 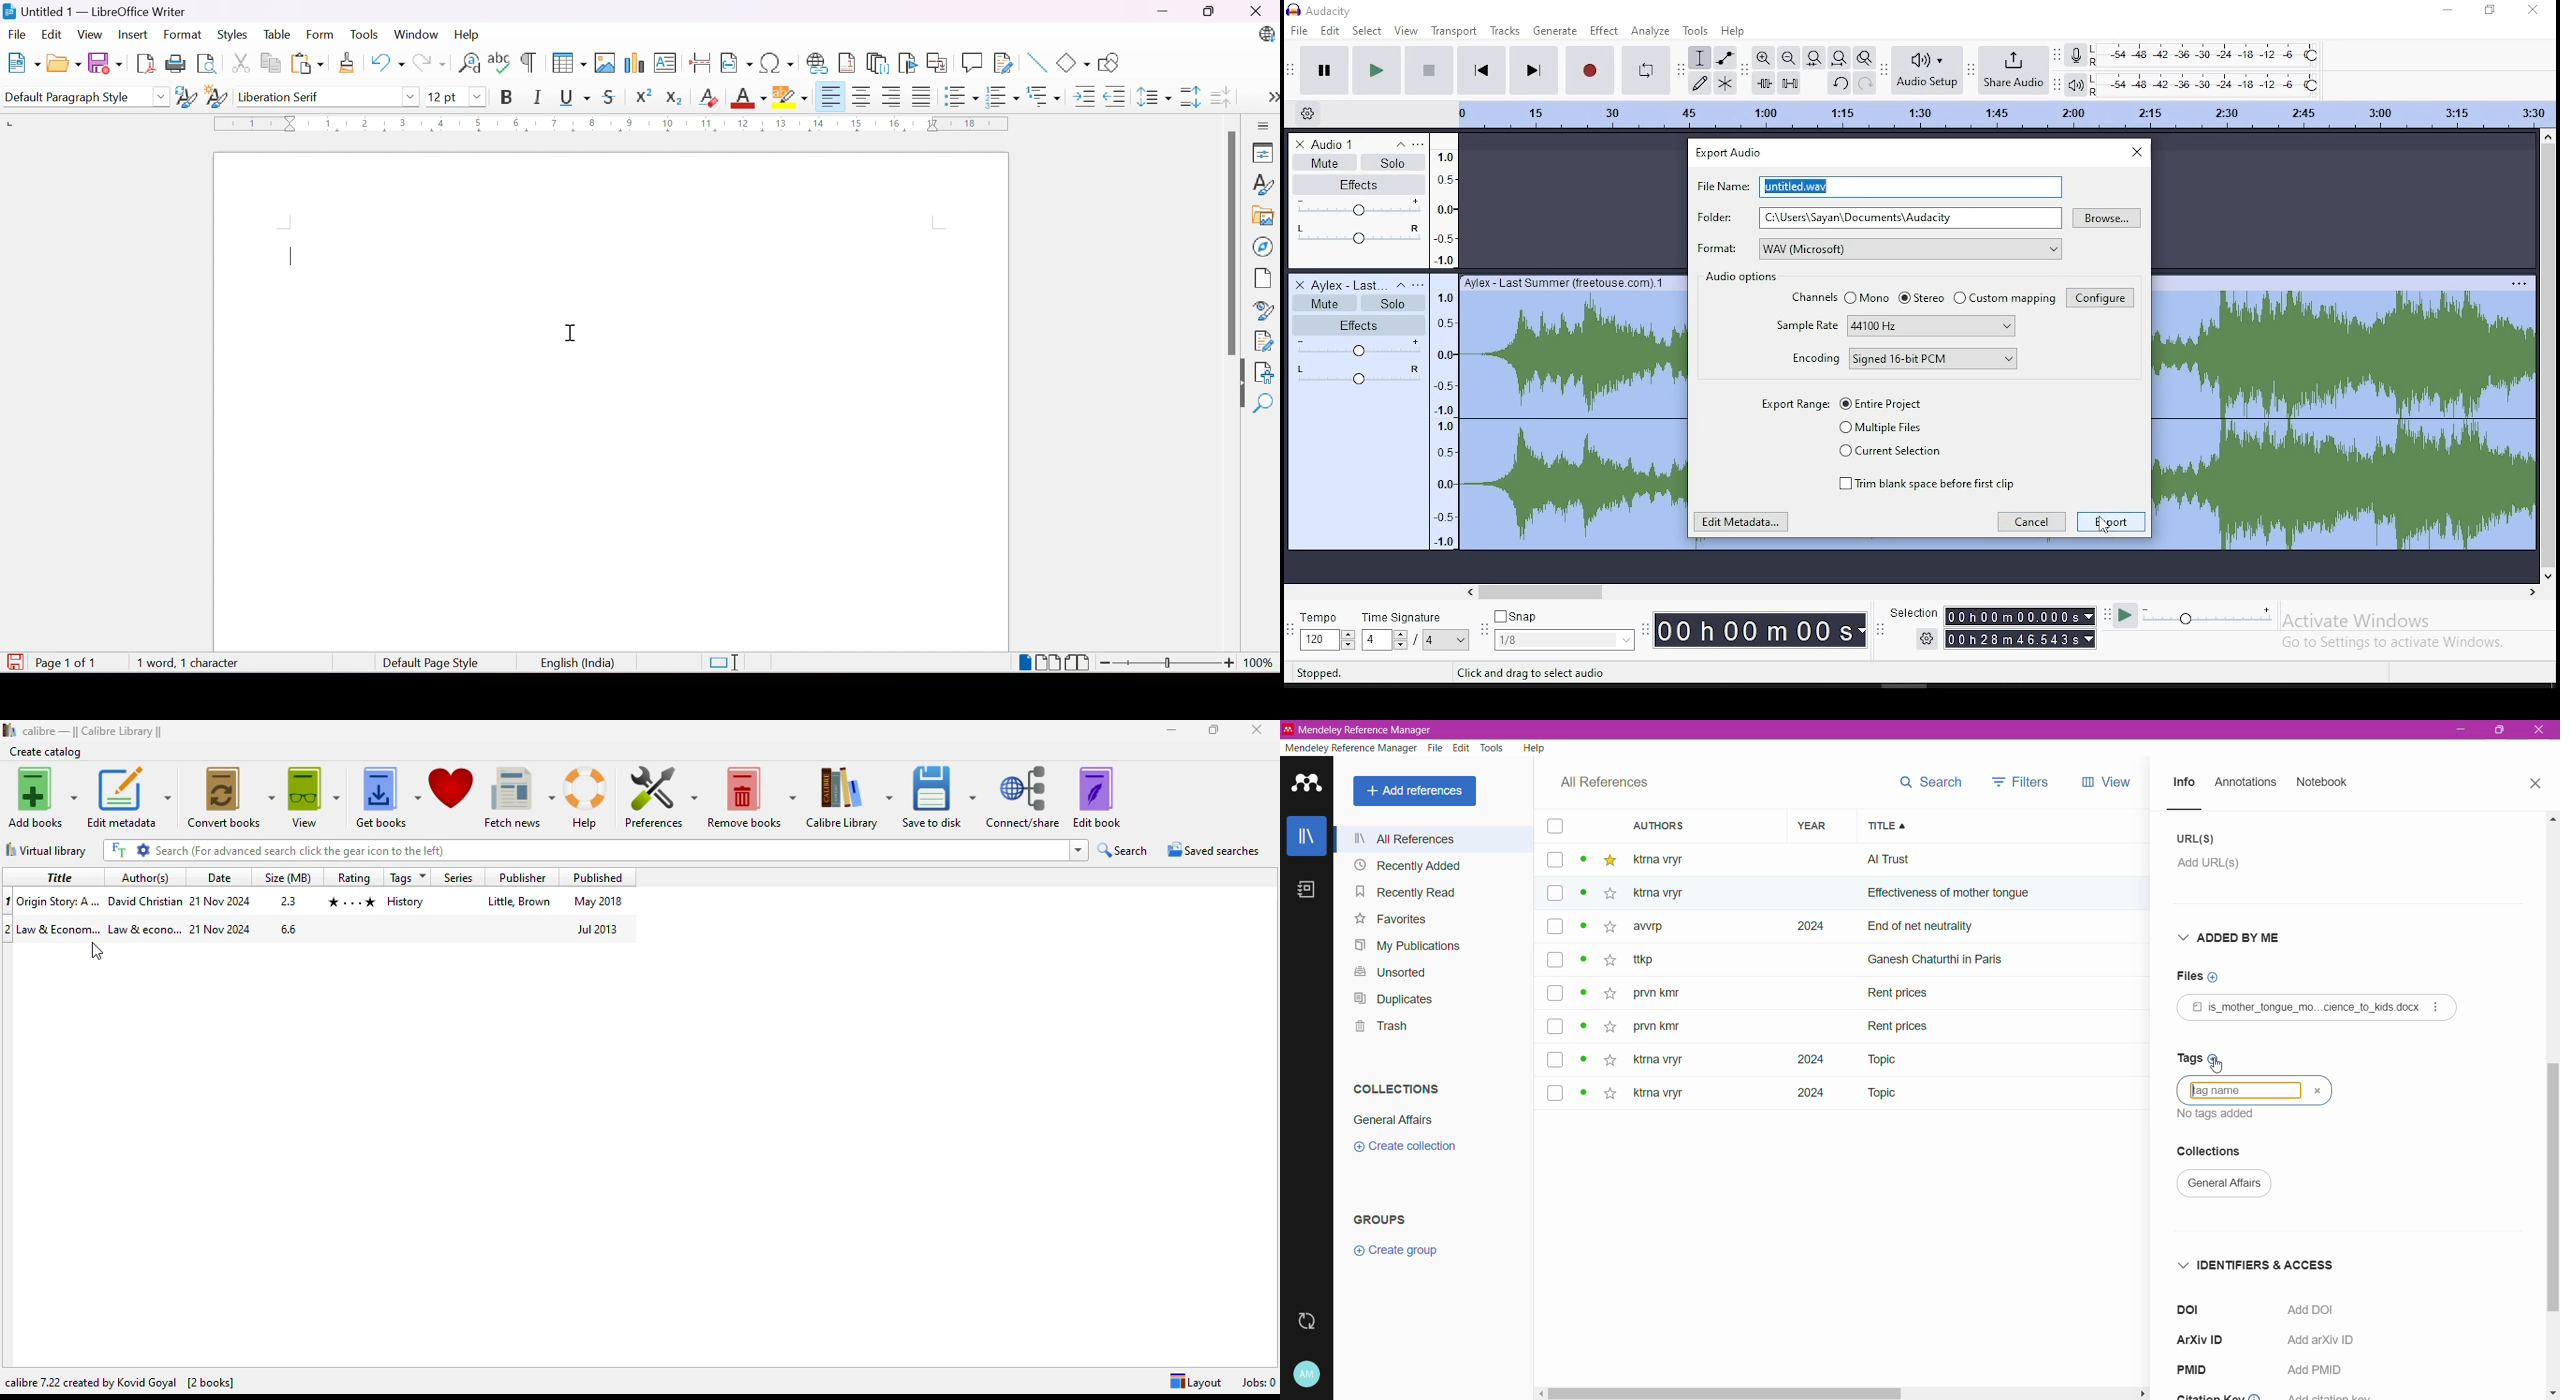 What do you see at coordinates (641, 96) in the screenshot?
I see `Superscript` at bounding box center [641, 96].